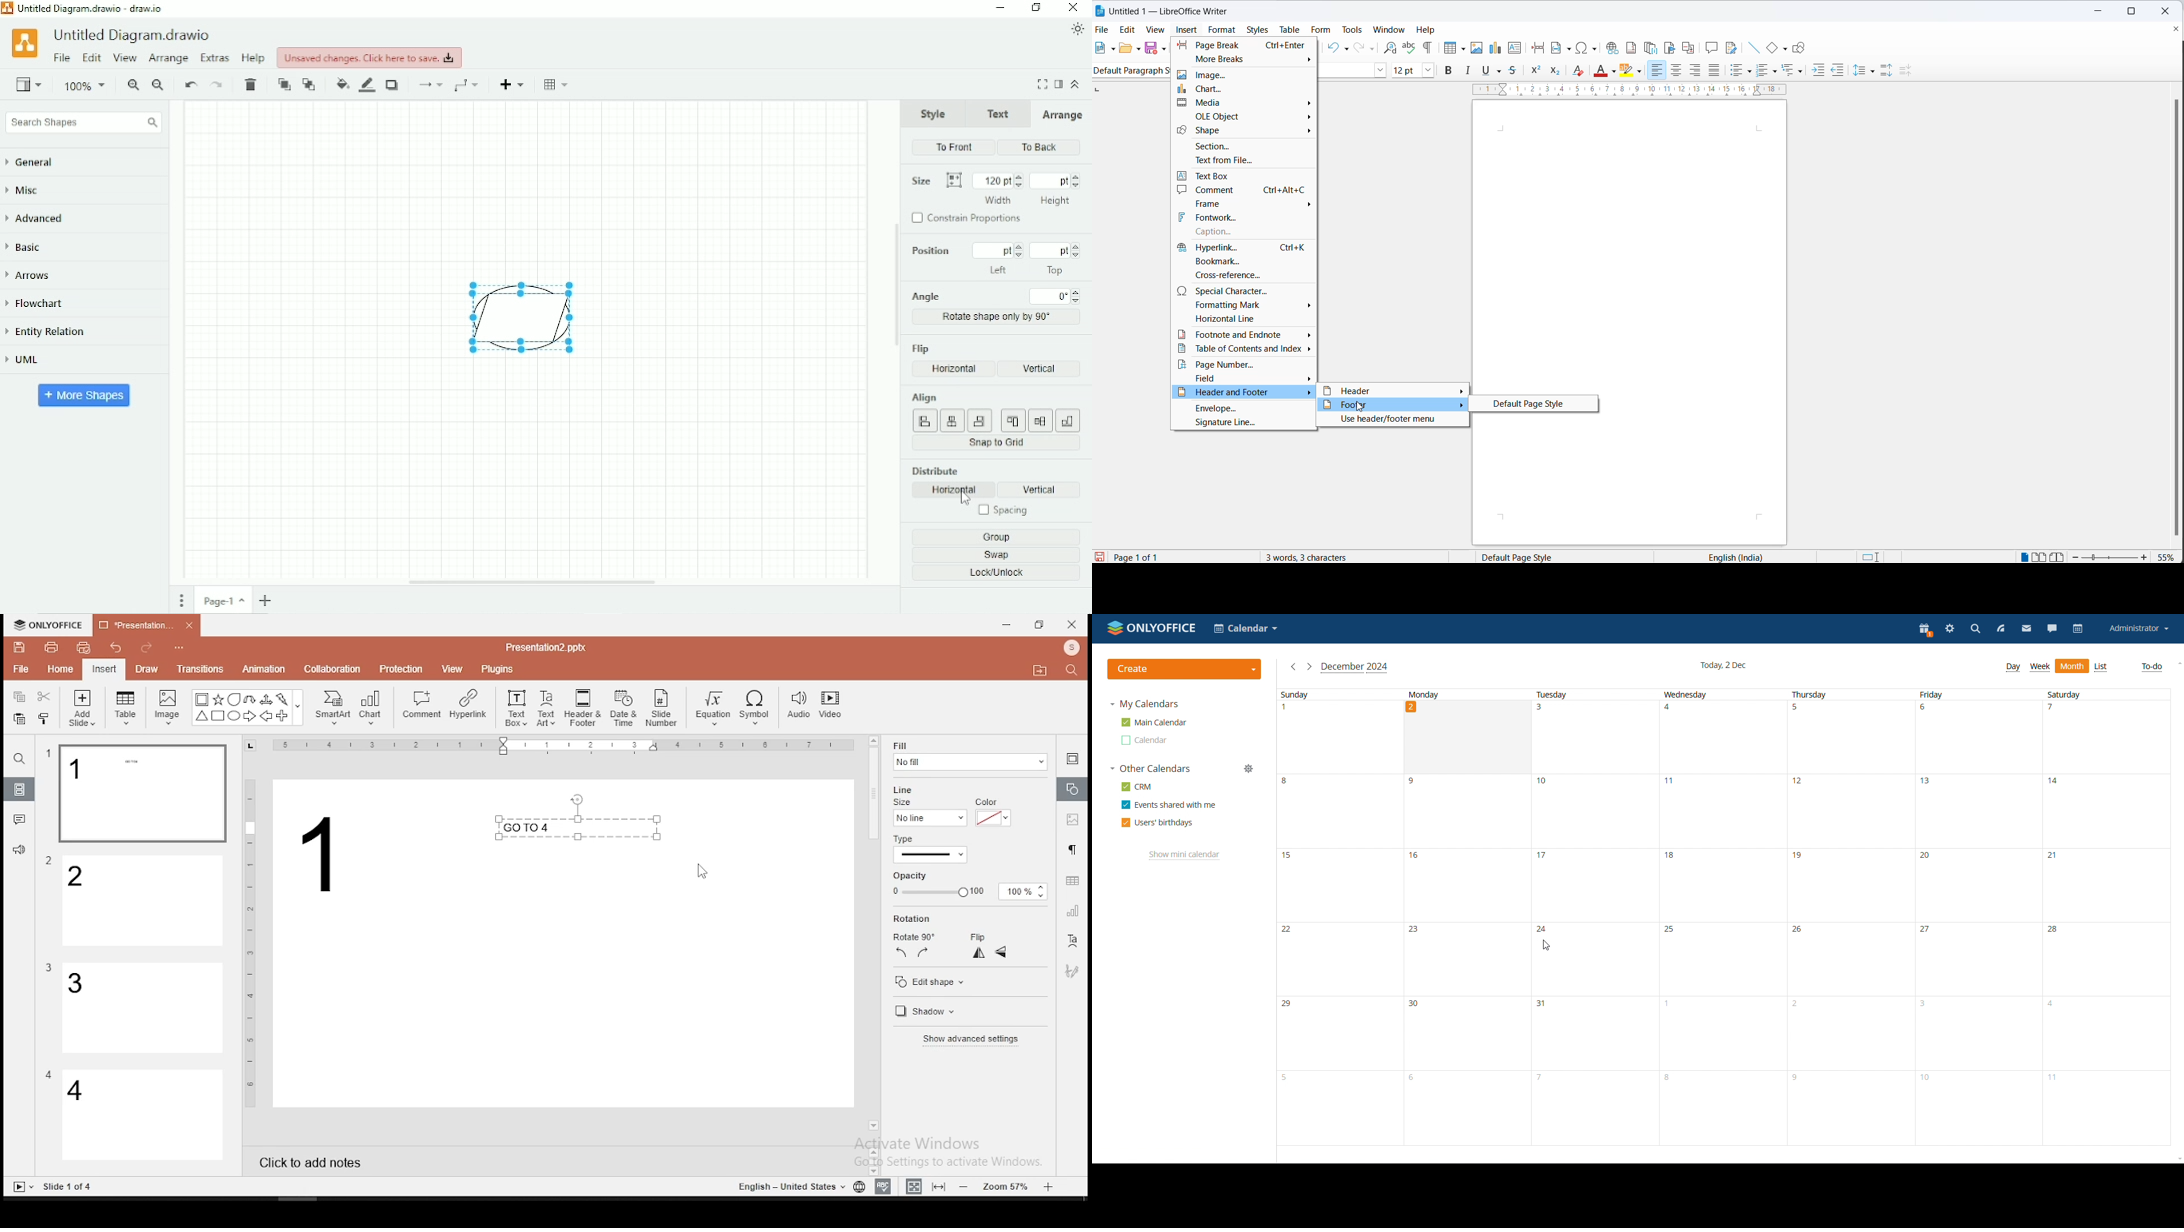  Describe the element at coordinates (1416, 860) in the screenshot. I see `16` at that location.